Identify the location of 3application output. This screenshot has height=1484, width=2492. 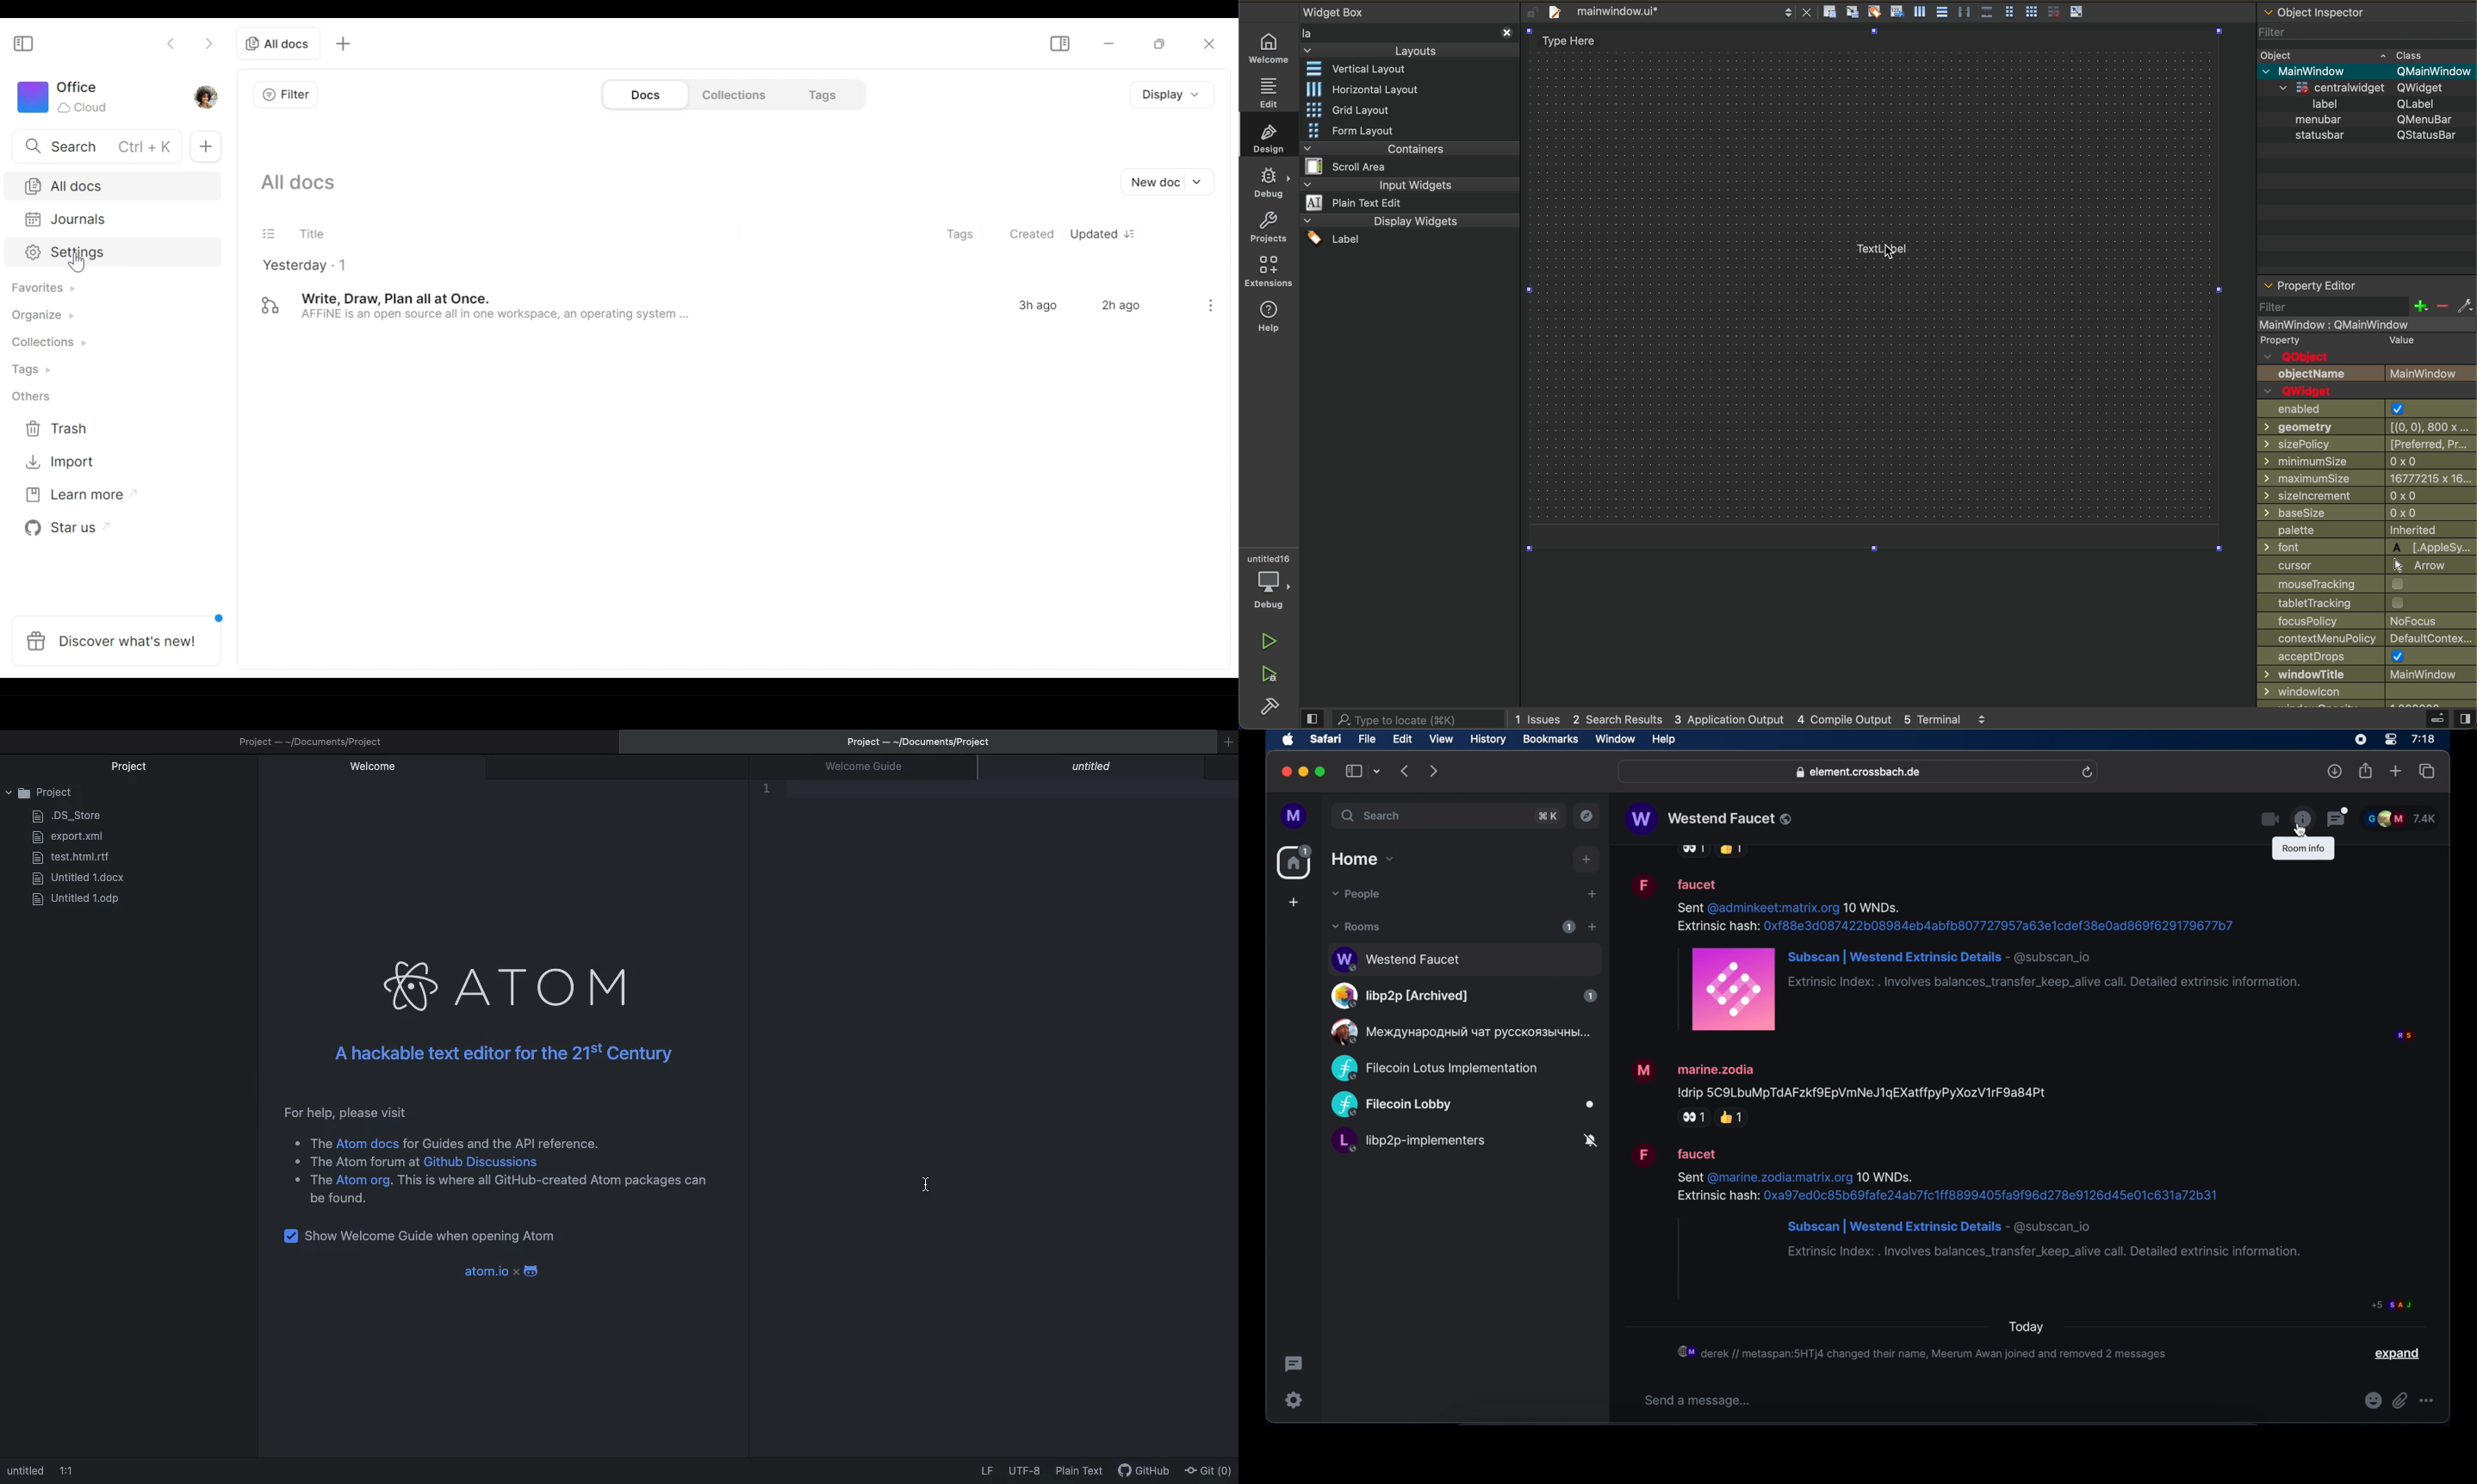
(1733, 719).